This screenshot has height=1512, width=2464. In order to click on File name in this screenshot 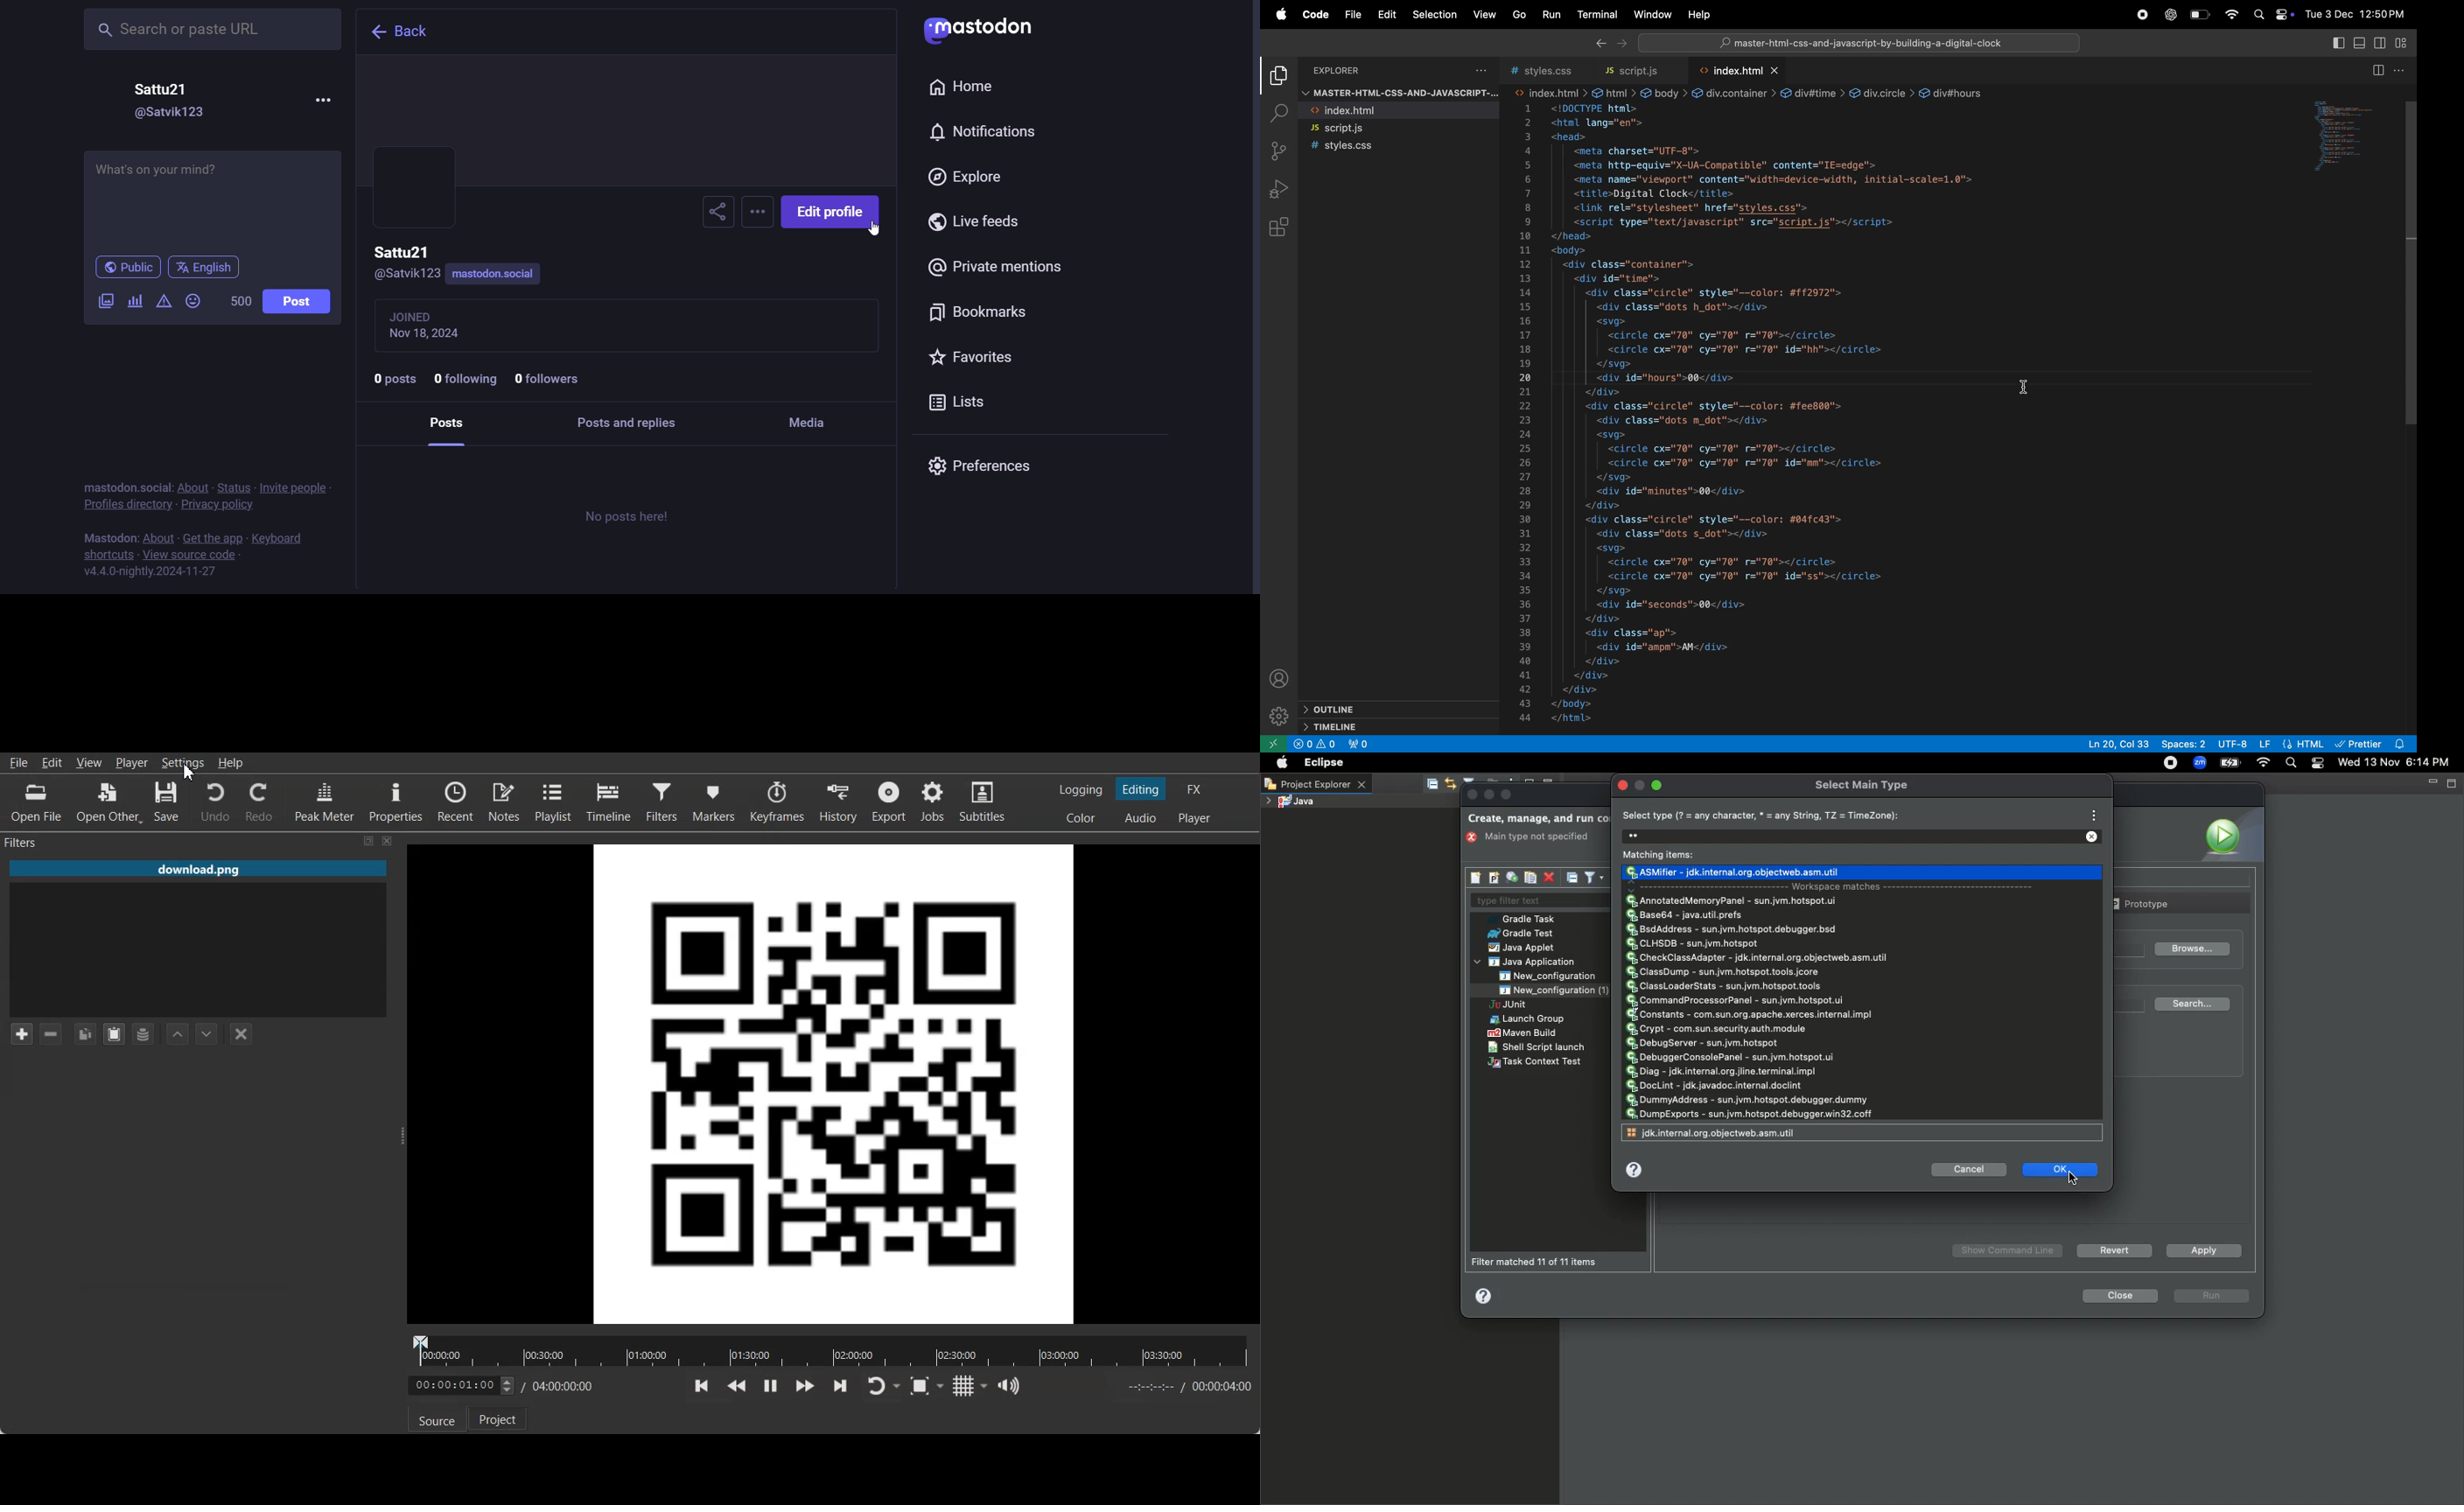, I will do `click(198, 865)`.